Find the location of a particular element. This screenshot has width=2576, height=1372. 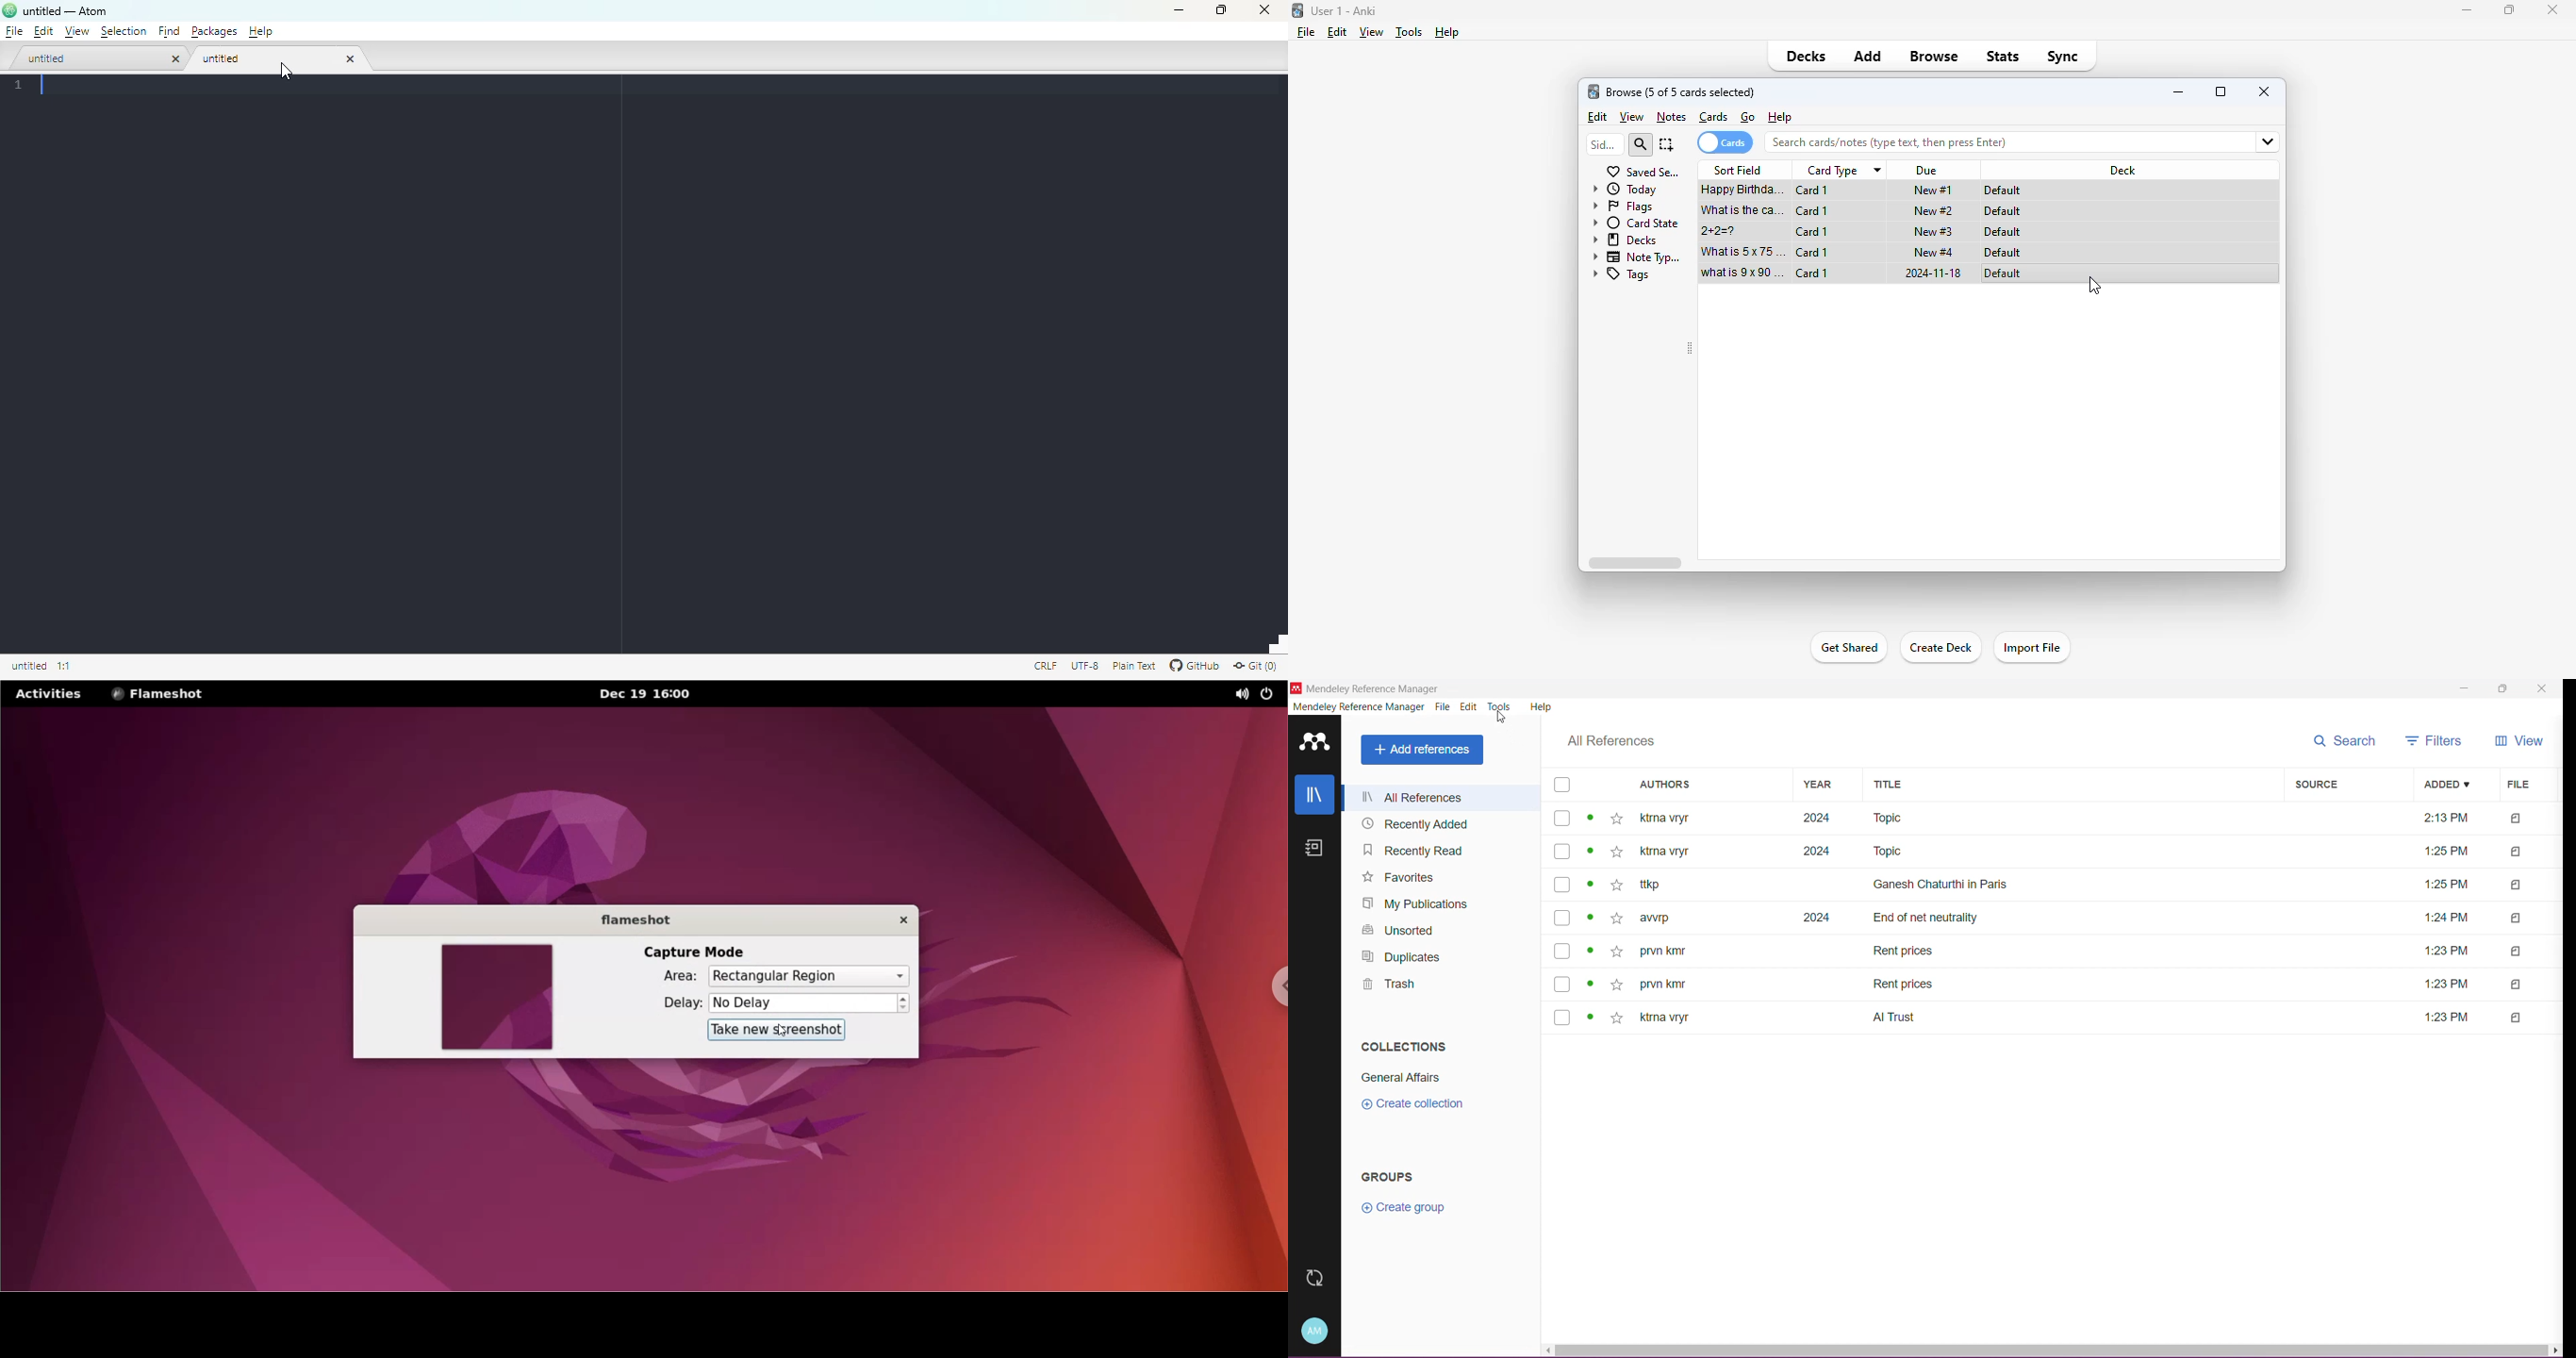

favourite is located at coordinates (1618, 955).